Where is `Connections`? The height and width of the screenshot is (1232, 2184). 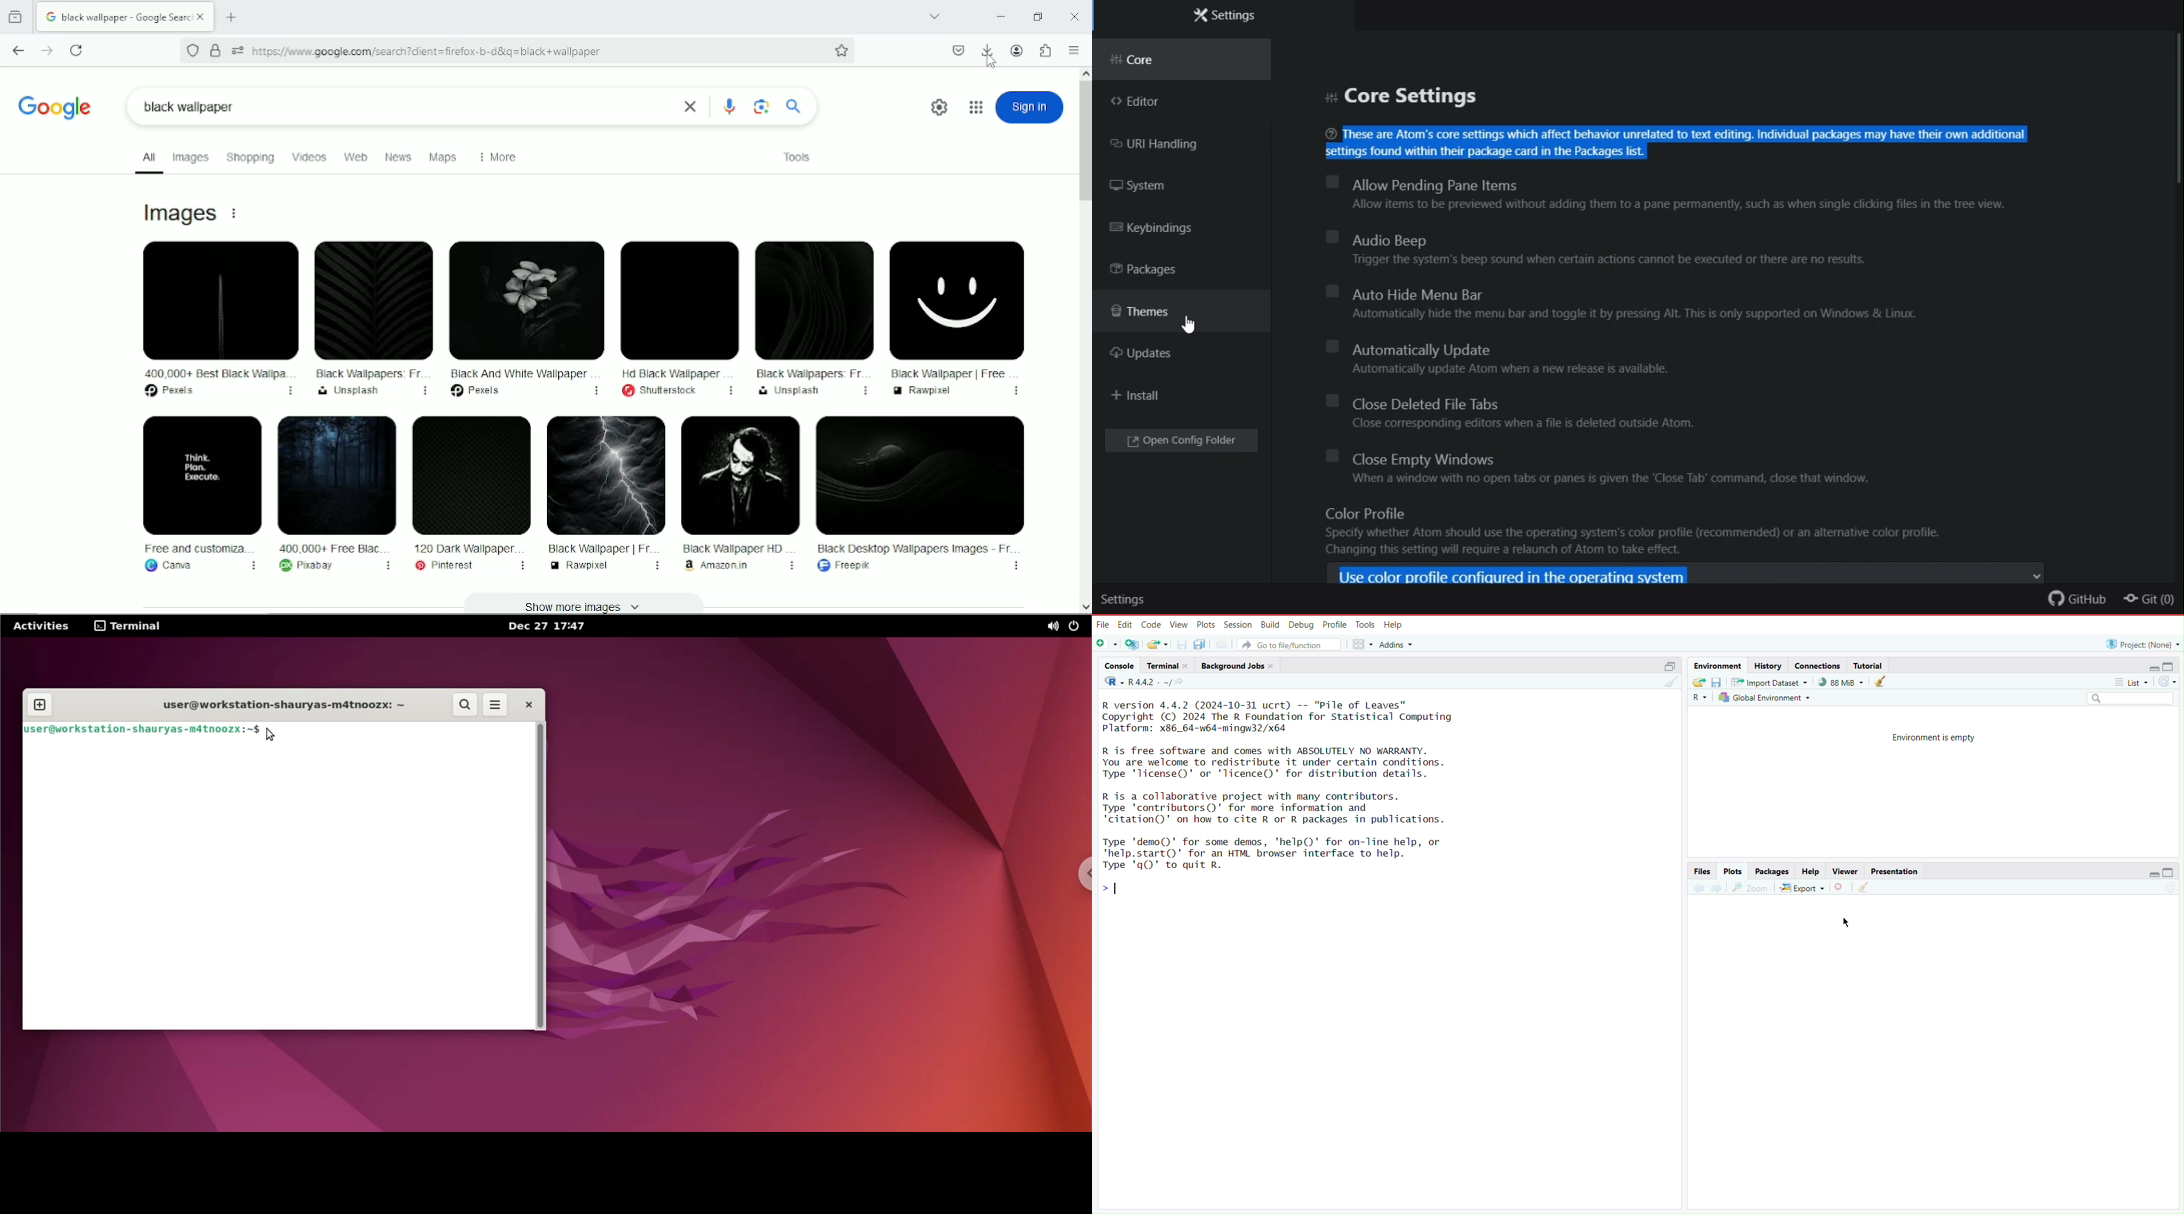
Connections is located at coordinates (1818, 665).